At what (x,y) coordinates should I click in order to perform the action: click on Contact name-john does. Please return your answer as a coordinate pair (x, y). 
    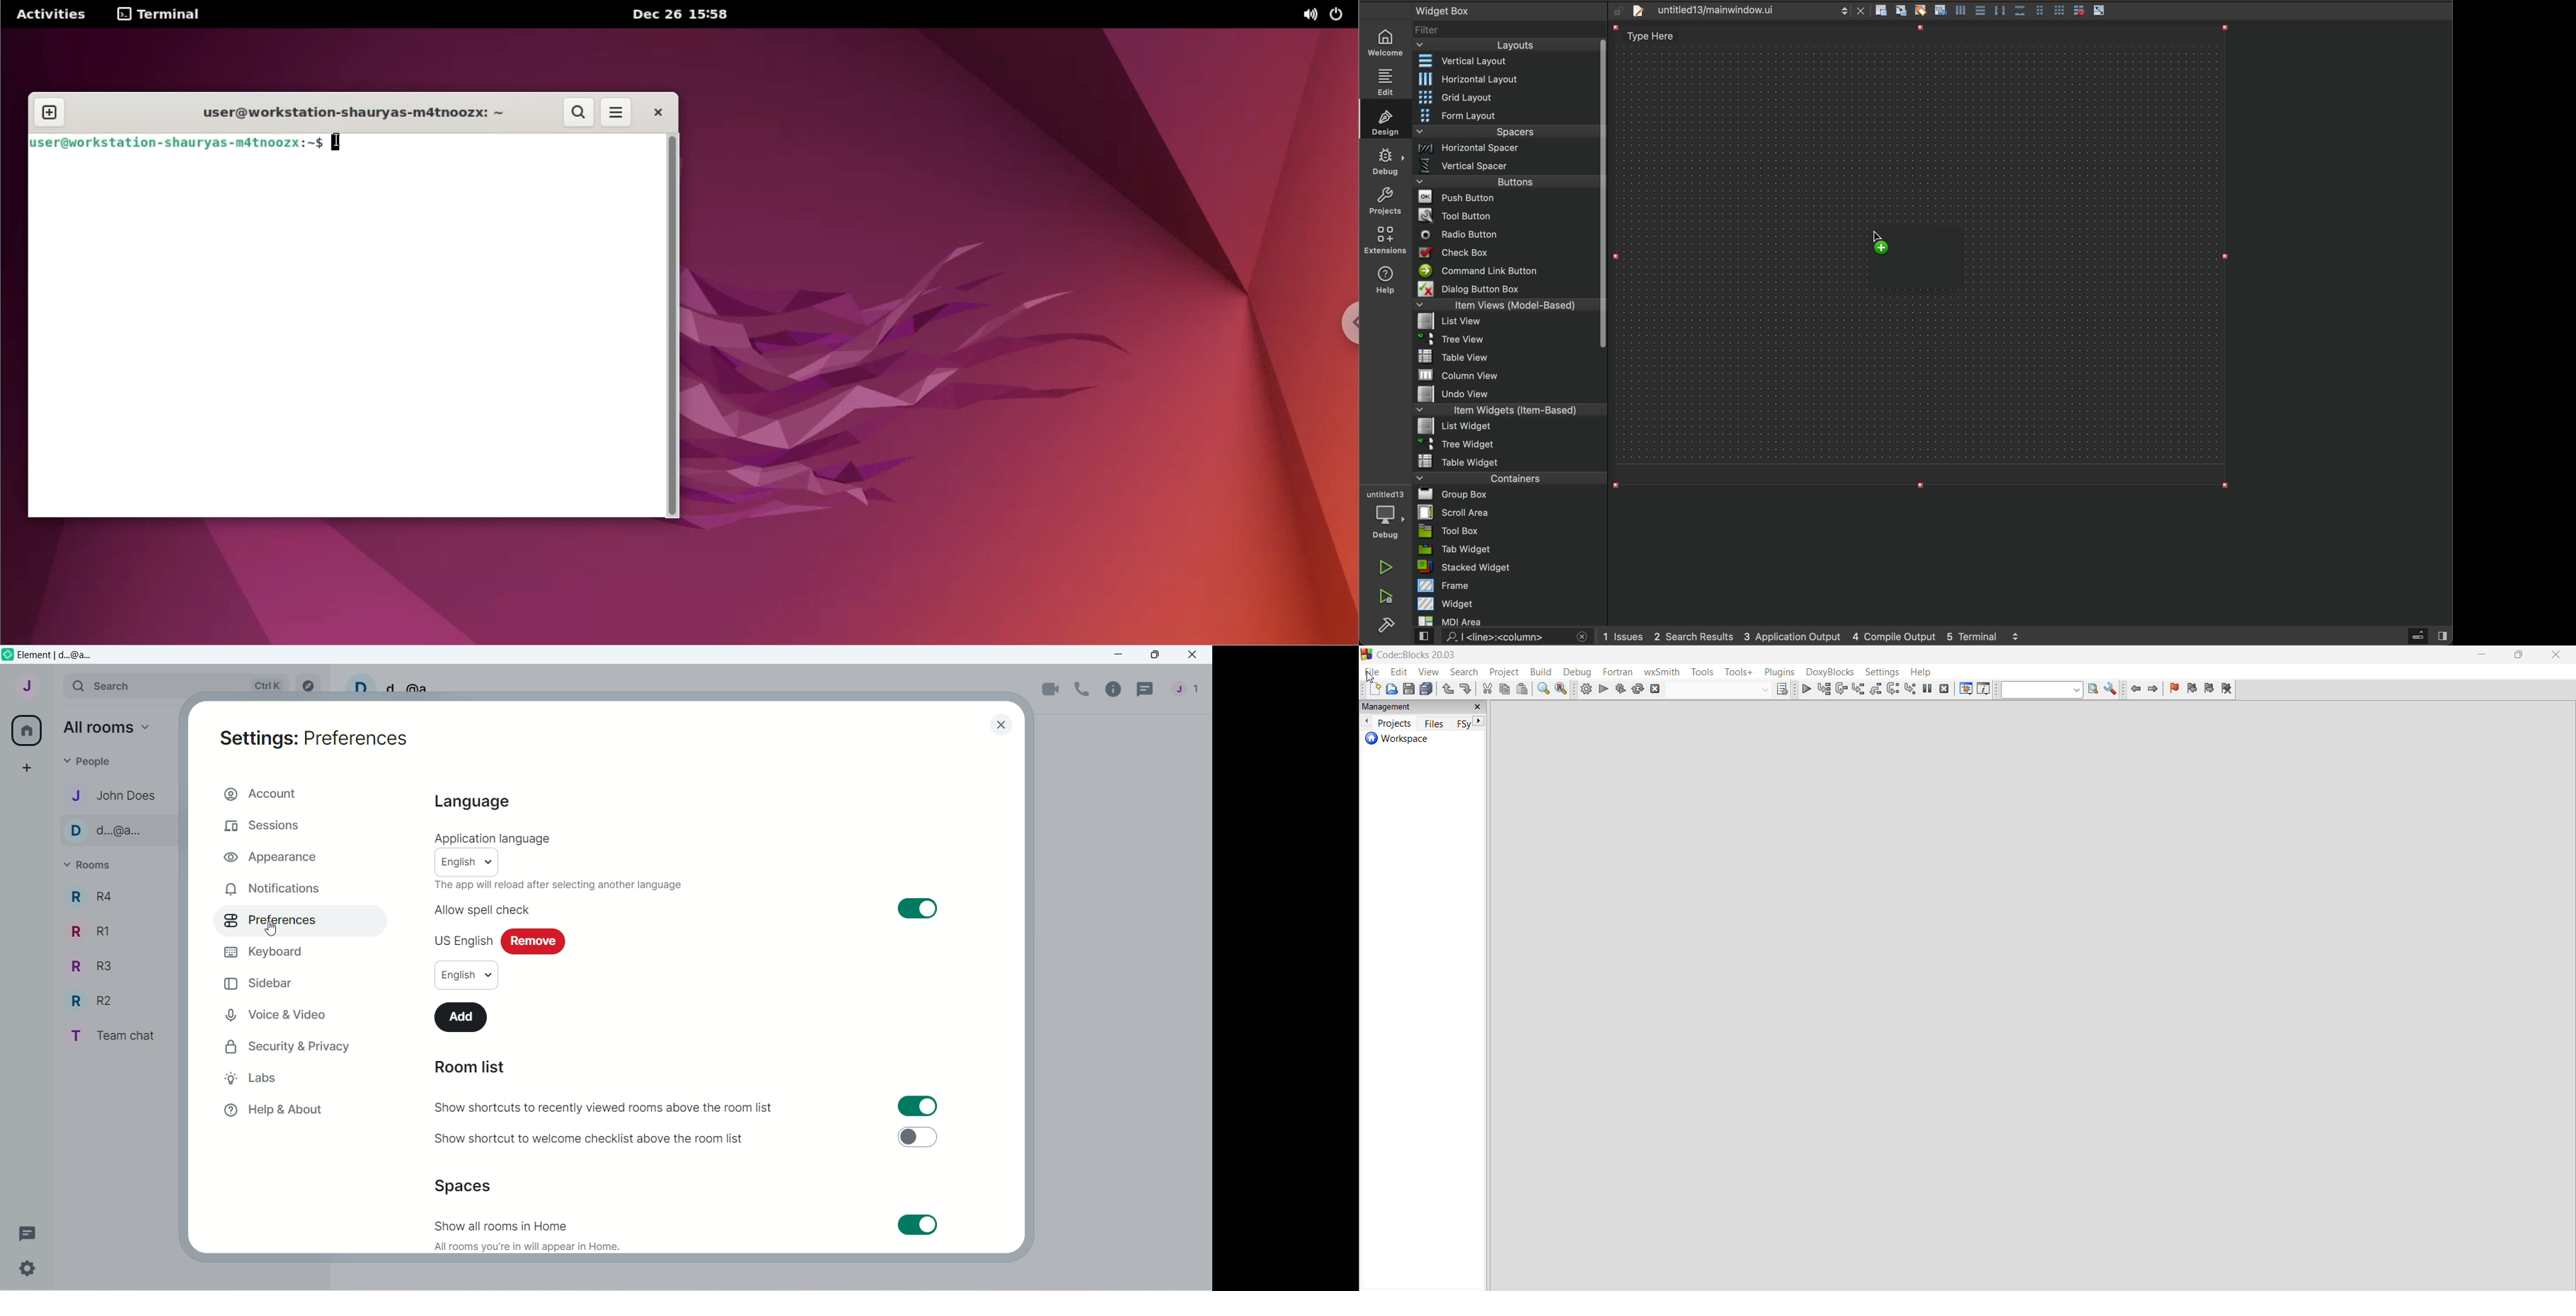
    Looking at the image, I should click on (116, 796).